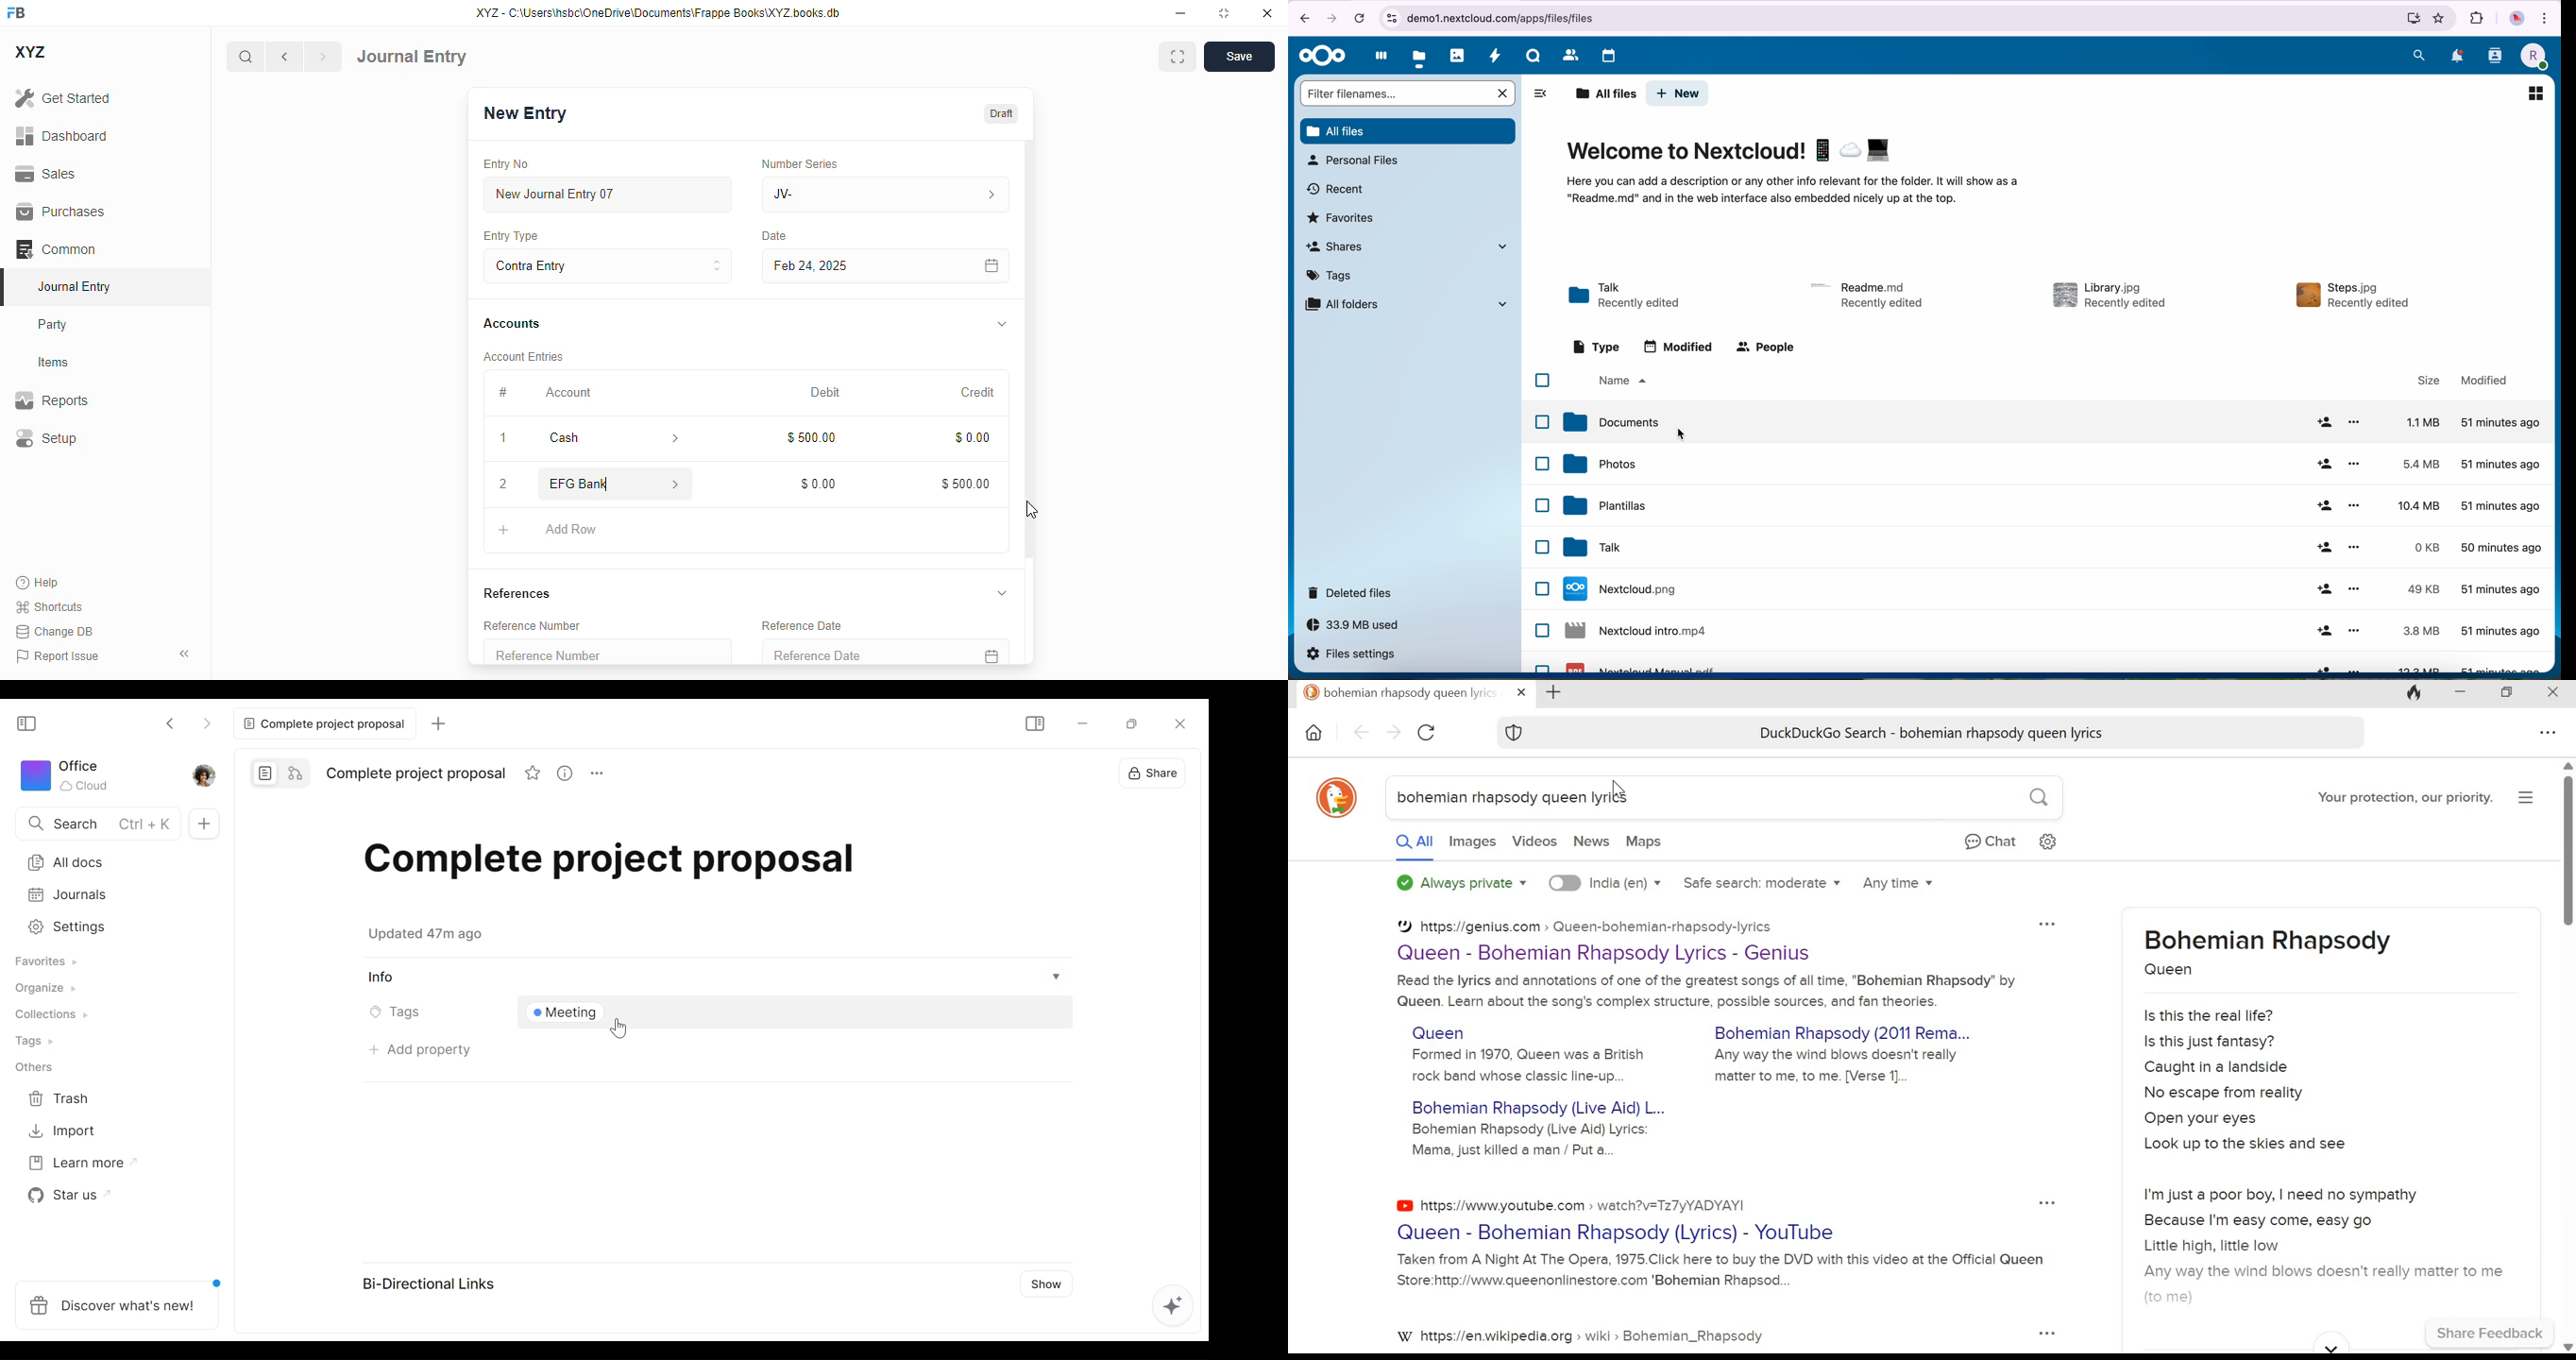 This screenshot has width=2576, height=1372. What do you see at coordinates (1362, 628) in the screenshot?
I see `33.9 MB used` at bounding box center [1362, 628].